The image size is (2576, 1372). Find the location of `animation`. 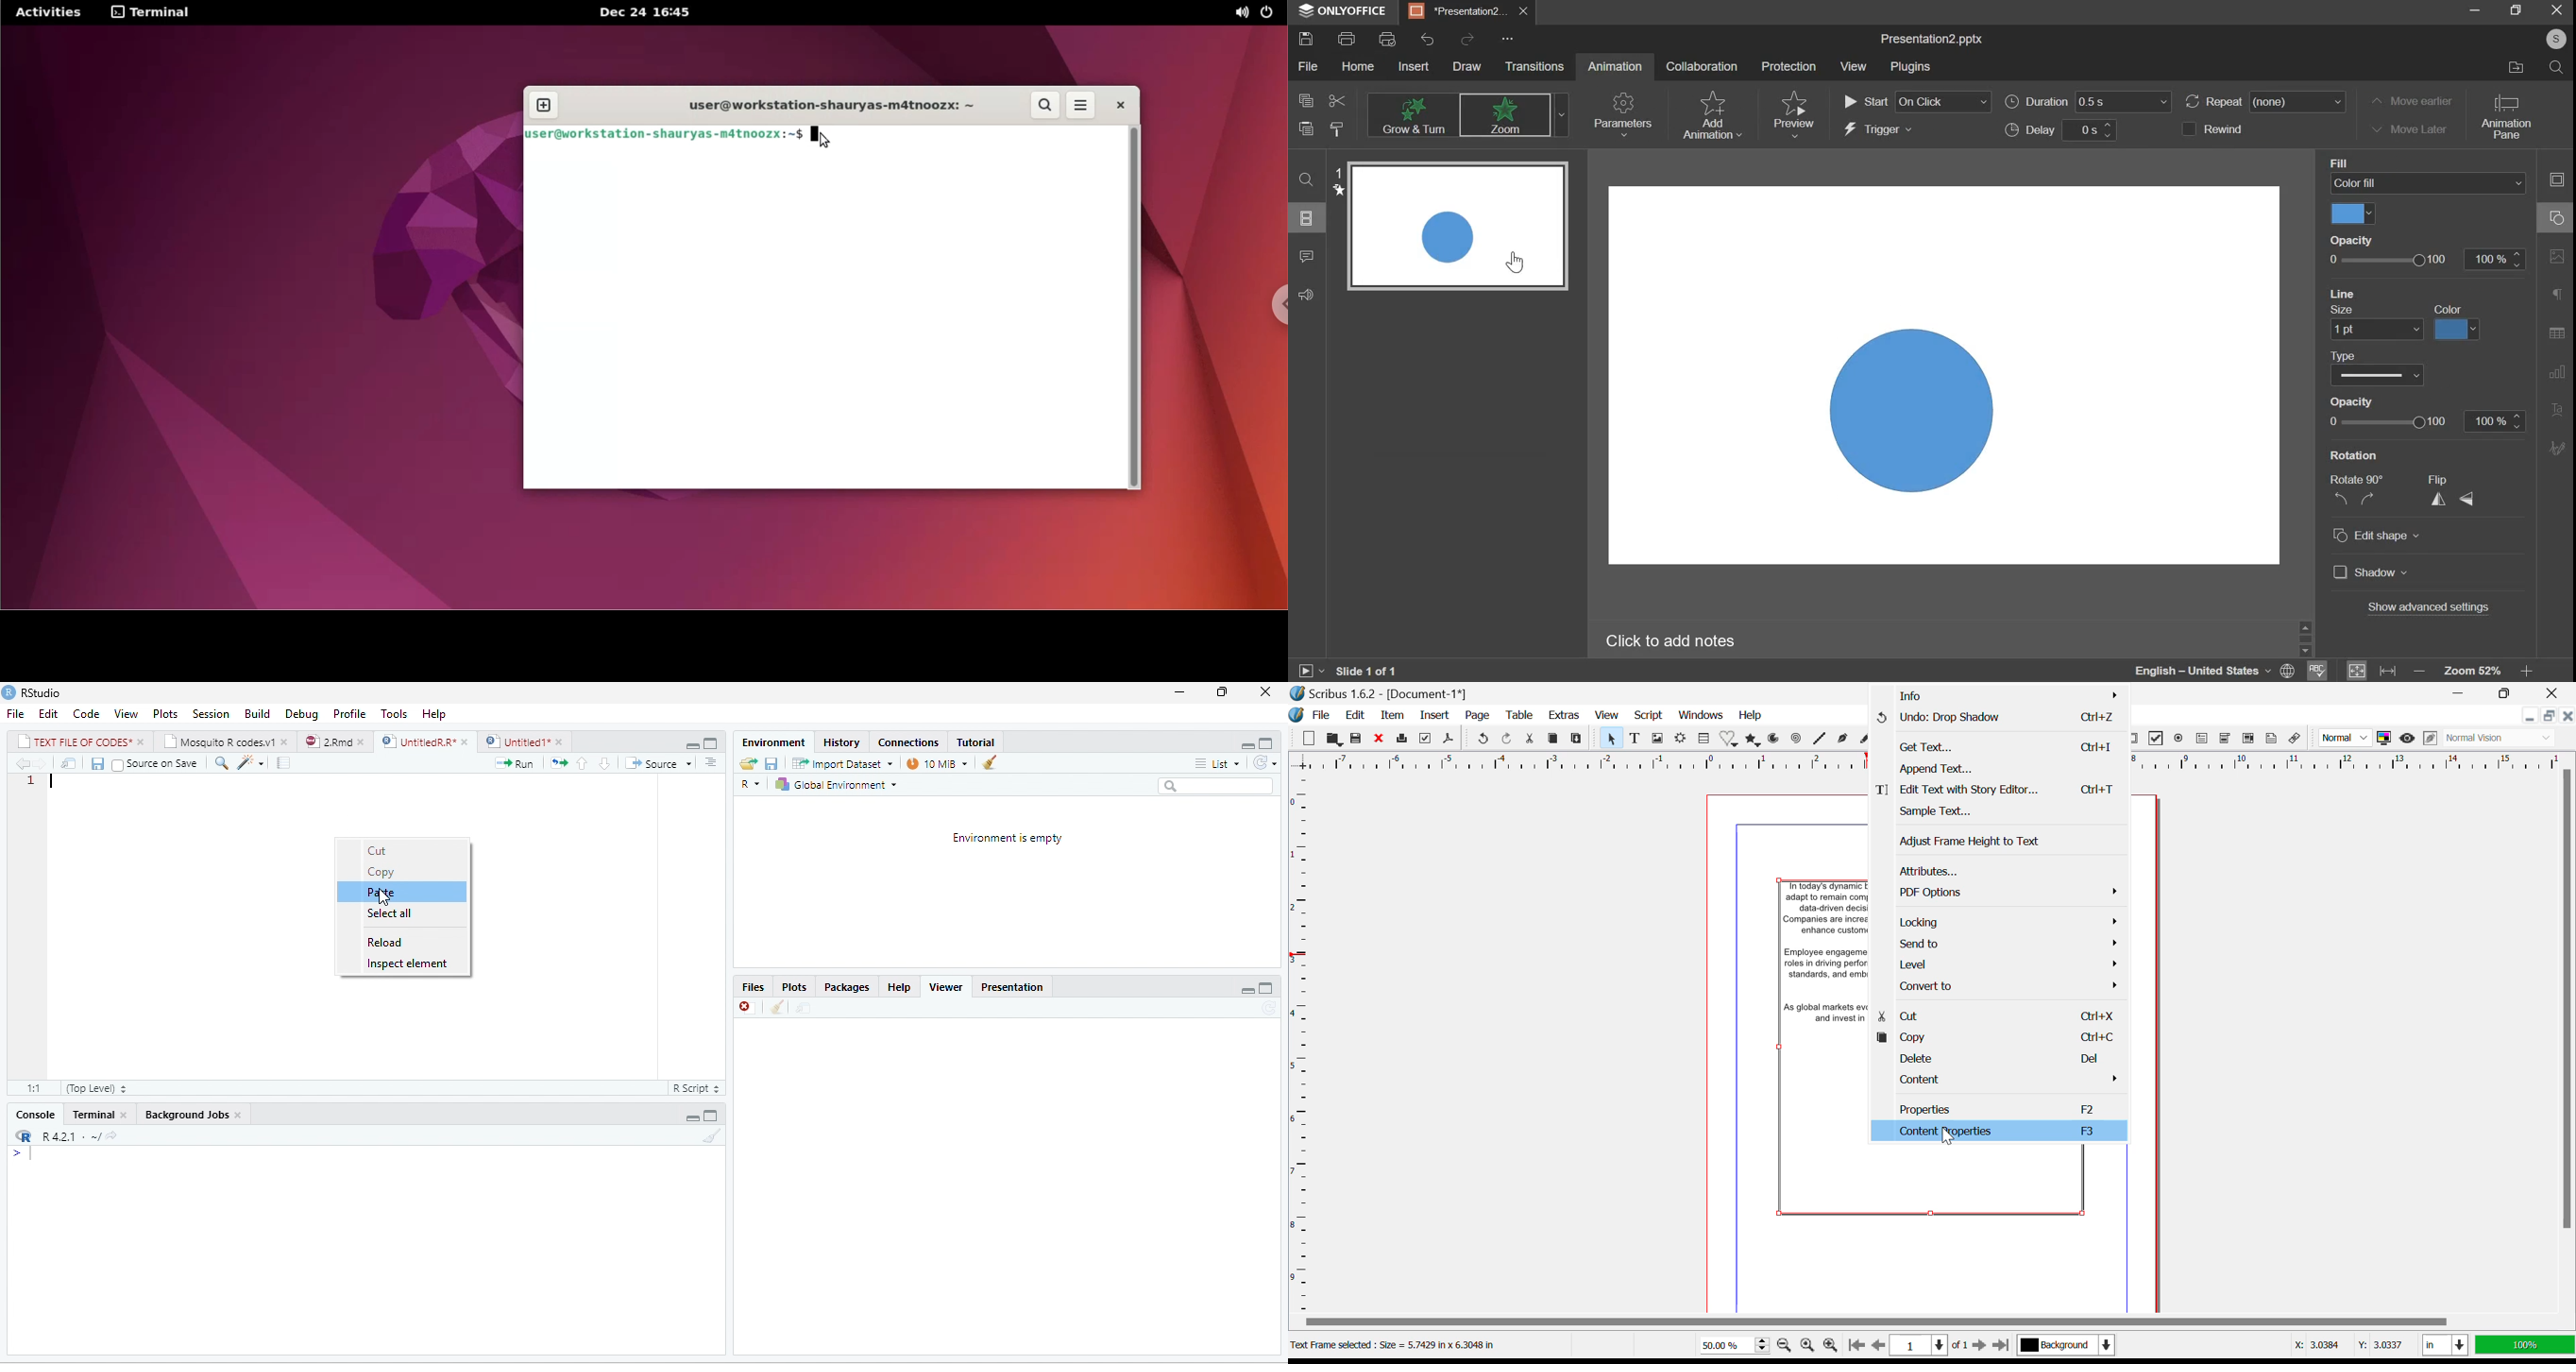

animation is located at coordinates (1615, 64).